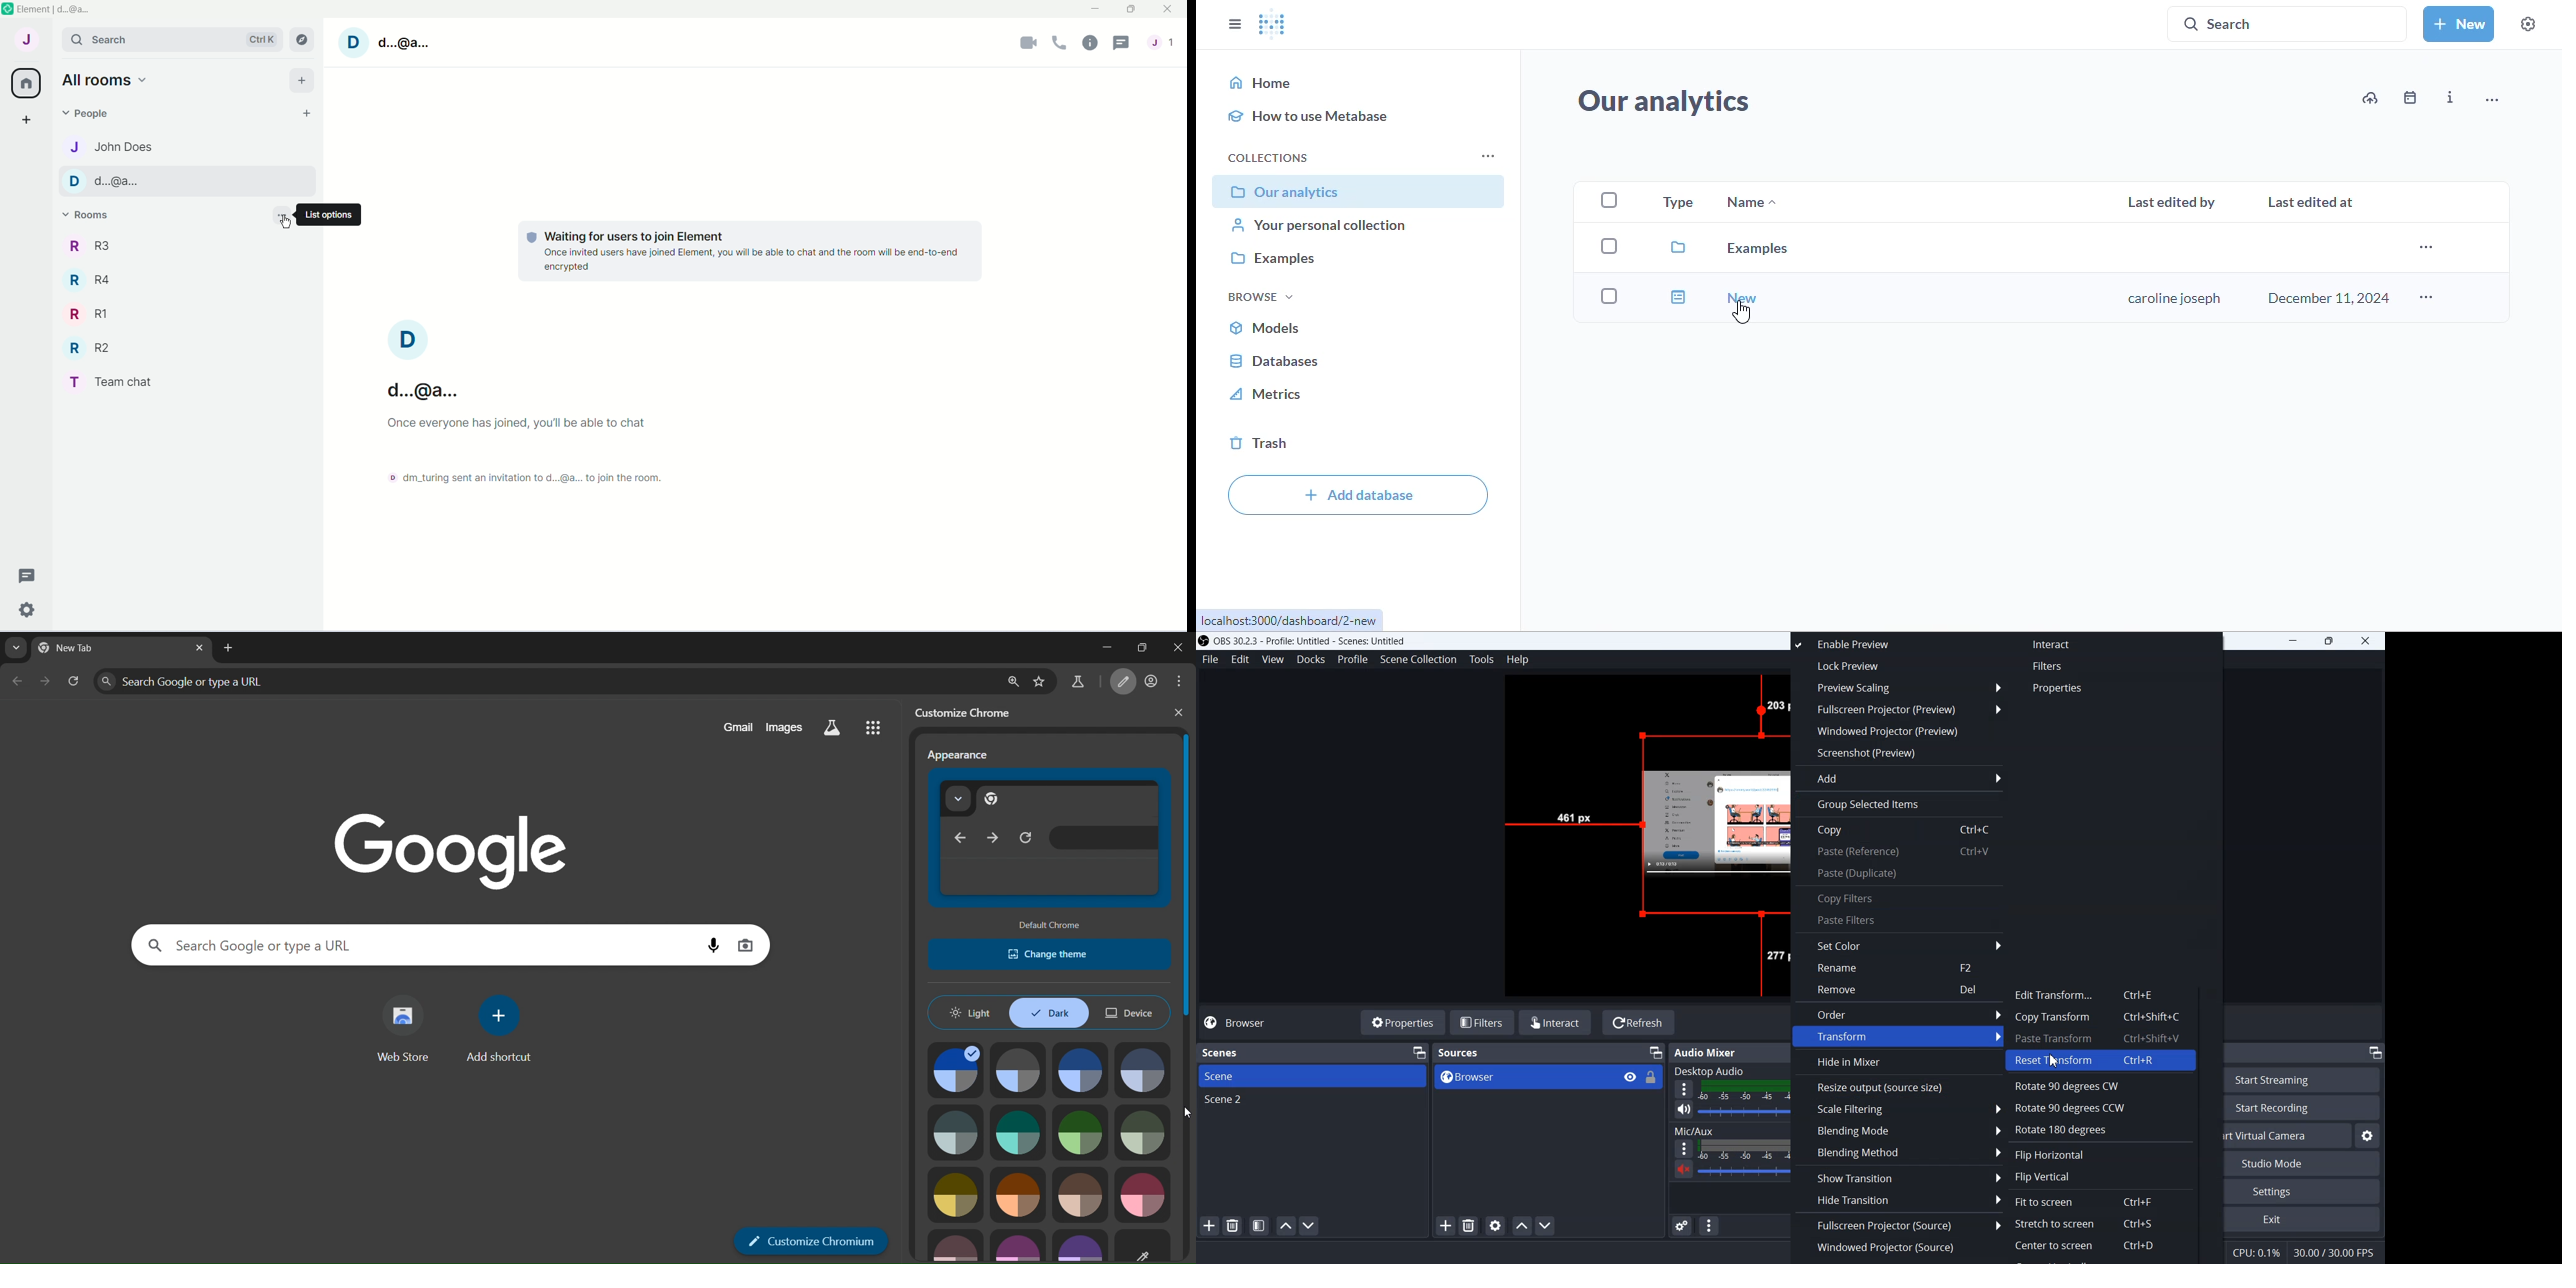 Image resolution: width=2576 pixels, height=1288 pixels. I want to click on Paste Filters, so click(1900, 919).